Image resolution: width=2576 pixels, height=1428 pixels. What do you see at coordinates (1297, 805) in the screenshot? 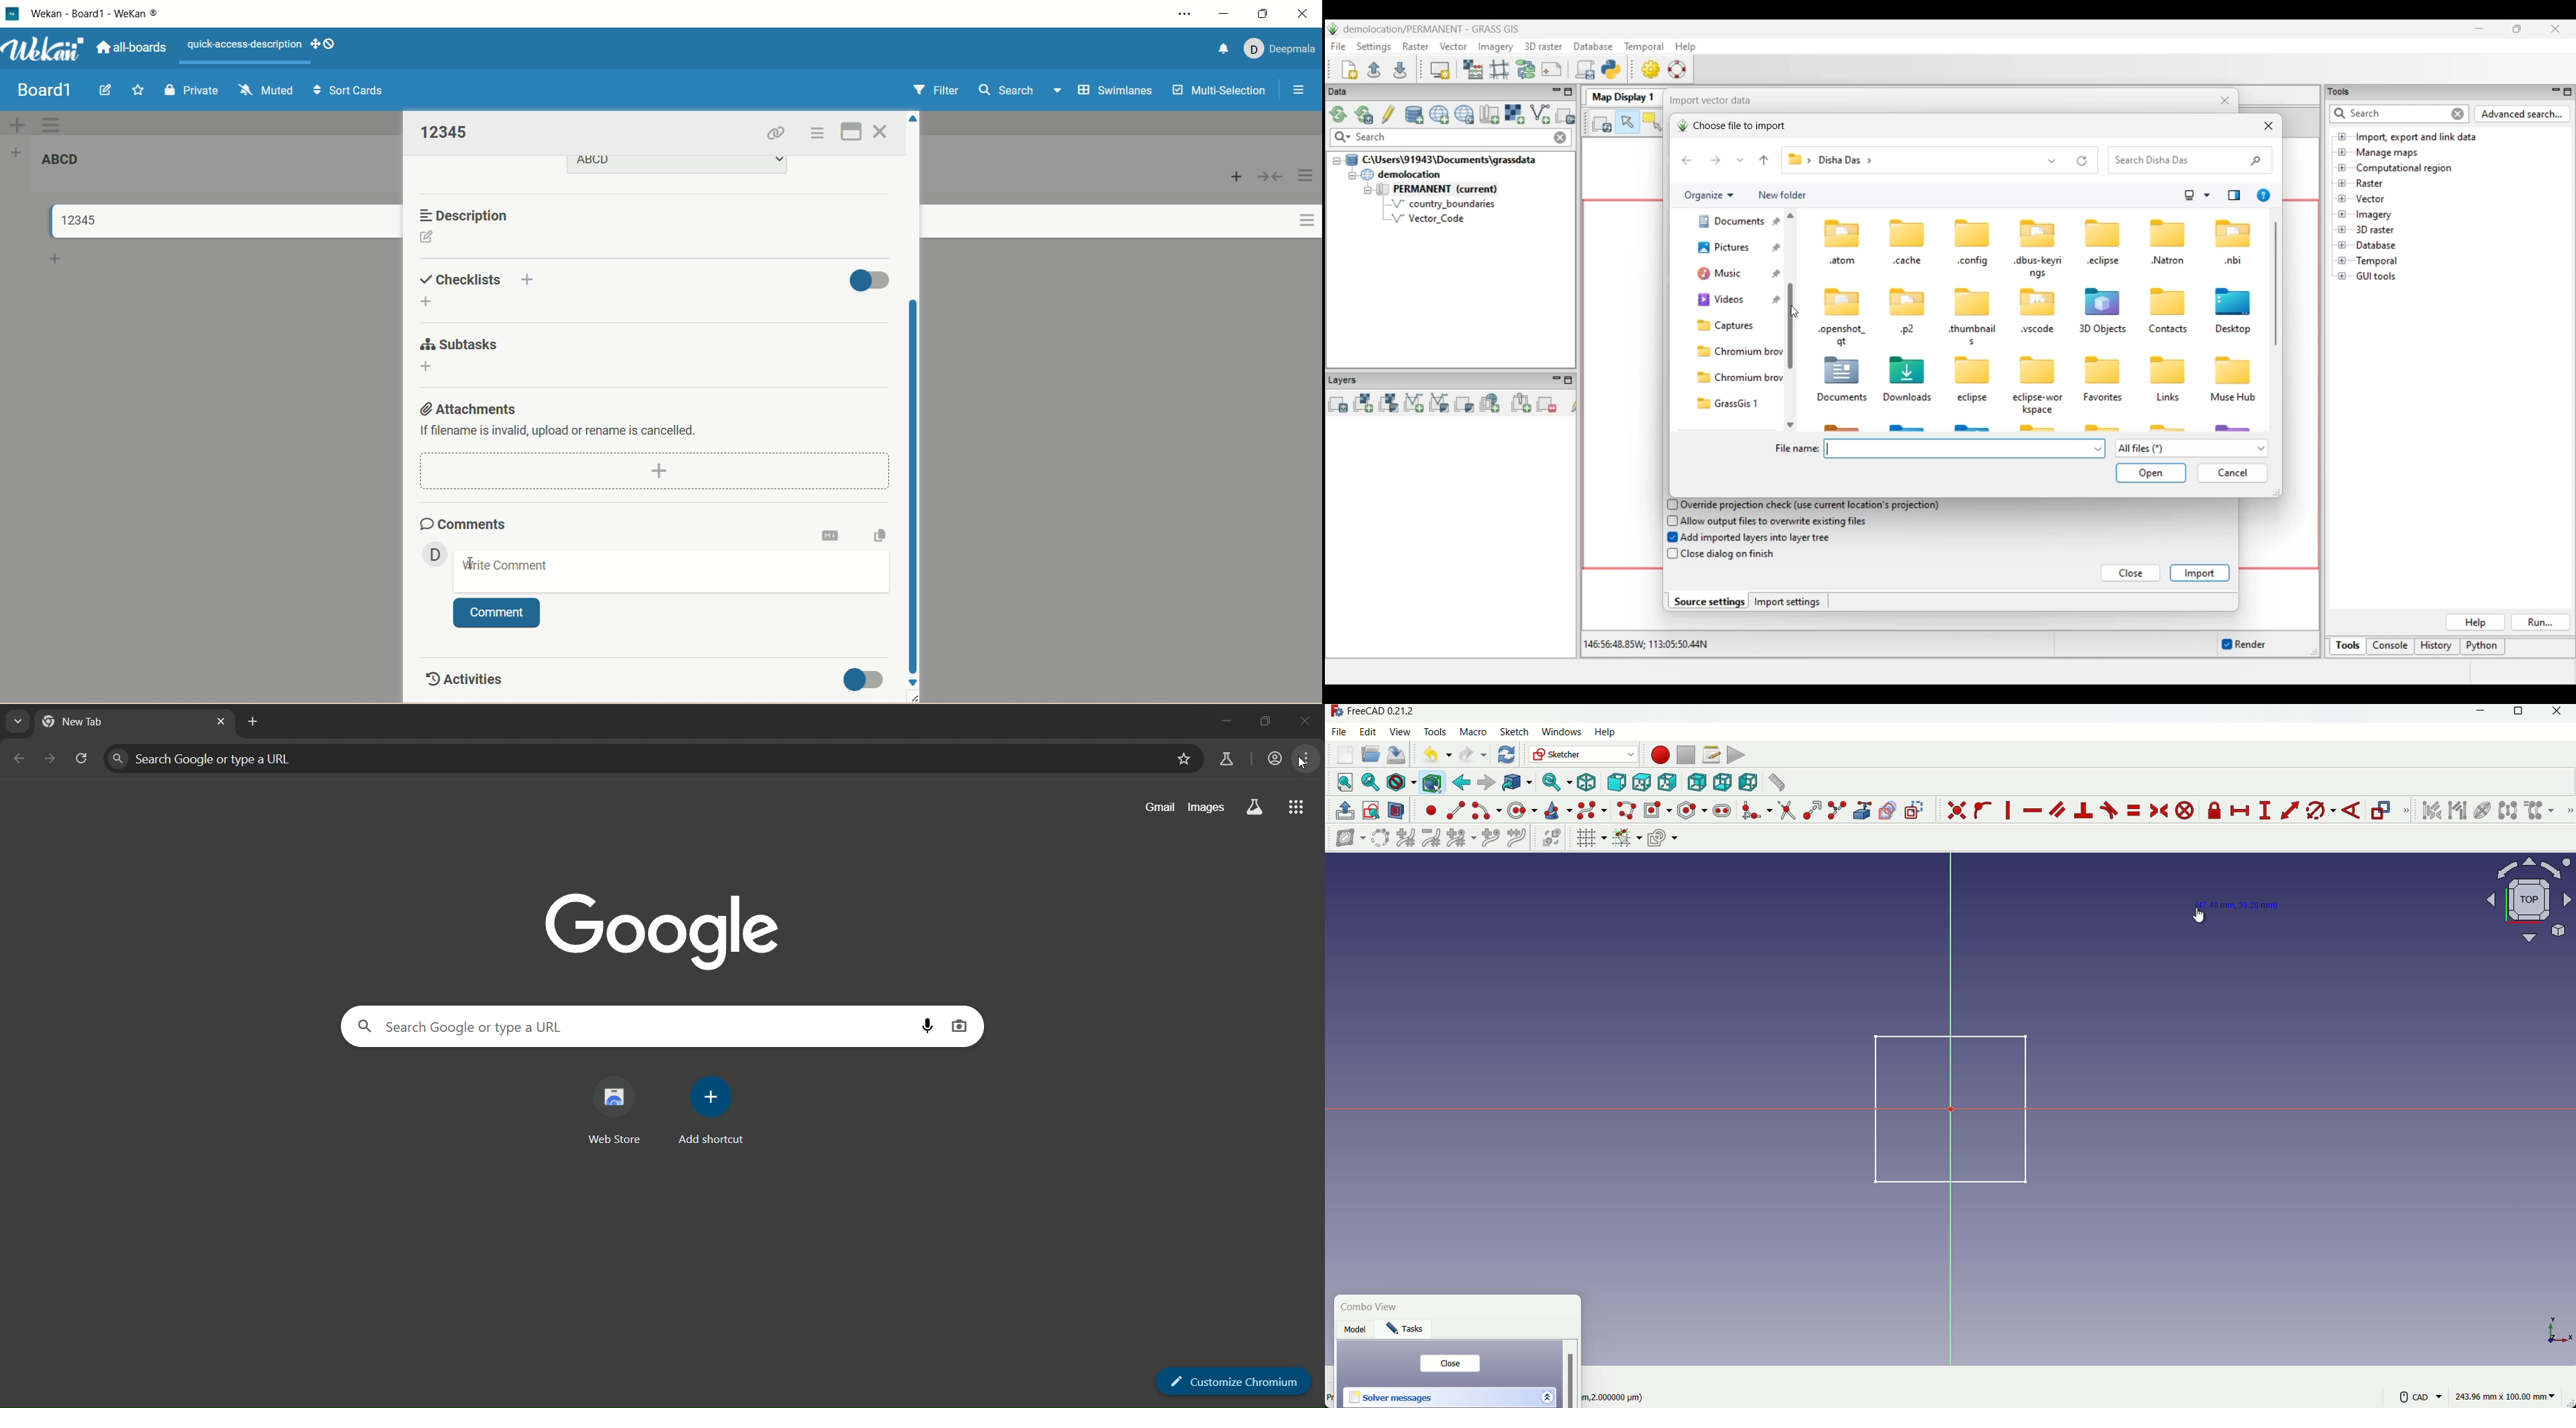
I see `google apps` at bounding box center [1297, 805].